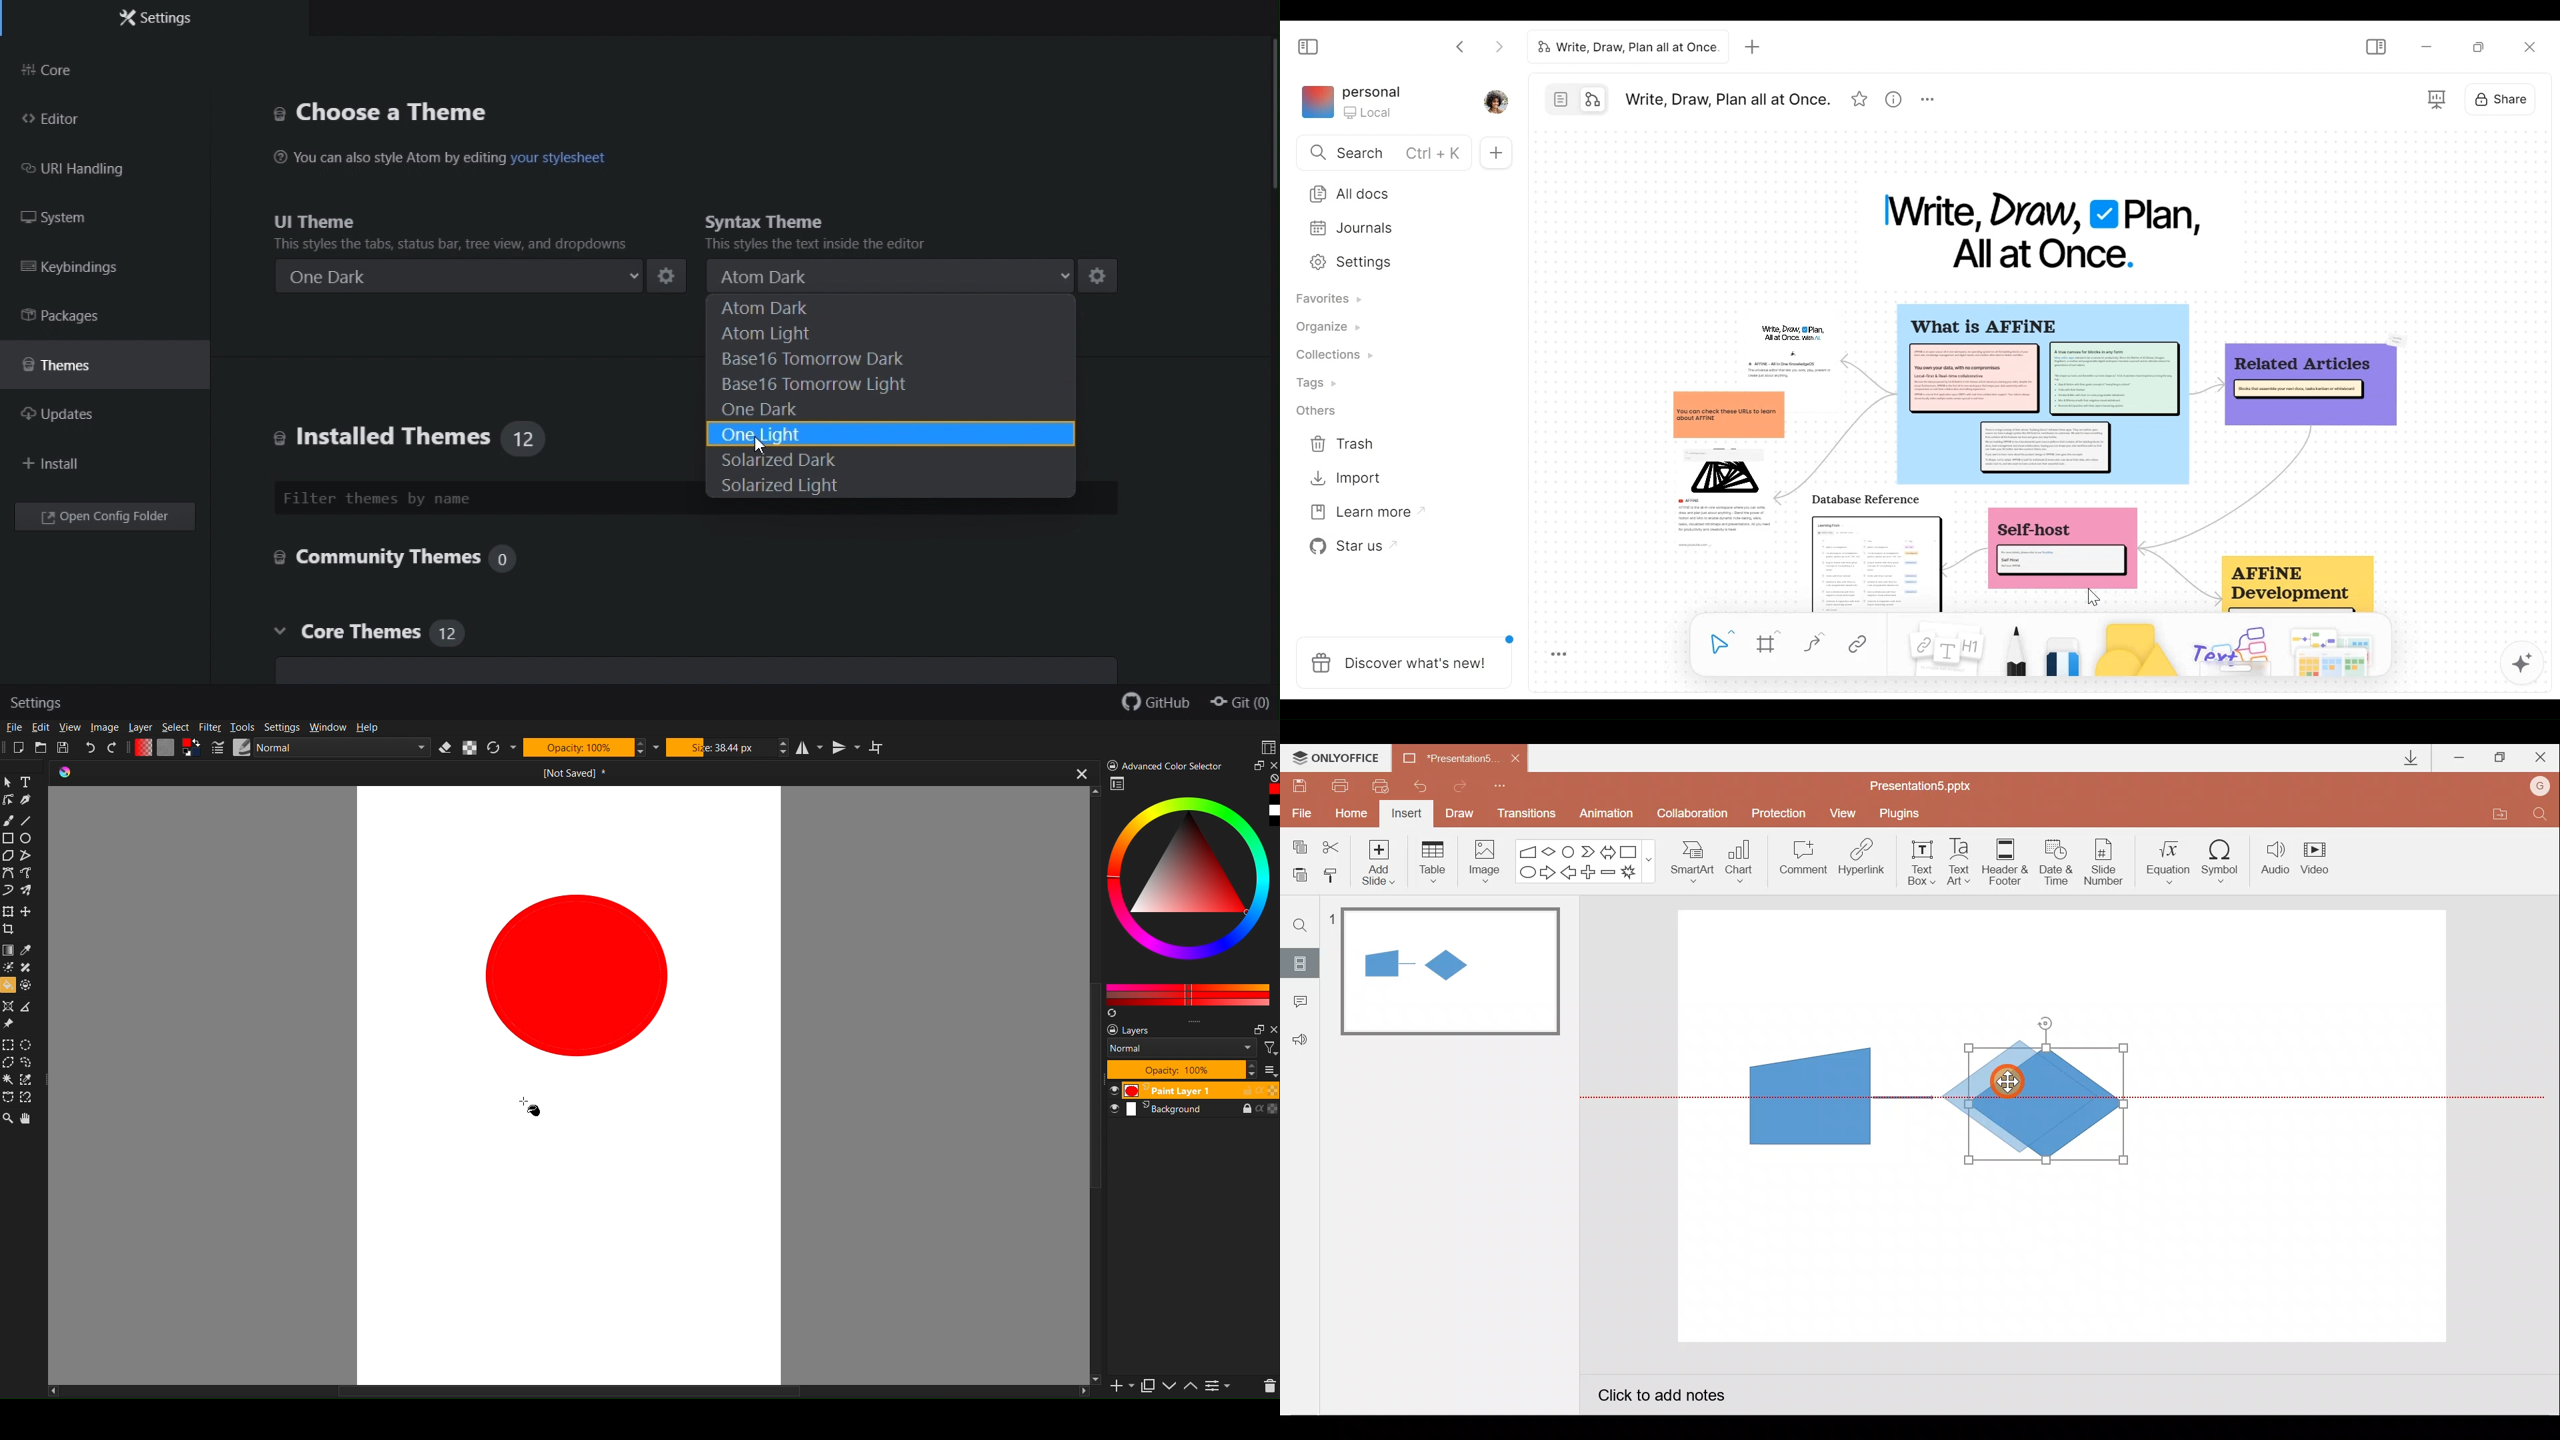 The image size is (2576, 1456). I want to click on layers, so click(1128, 1029).